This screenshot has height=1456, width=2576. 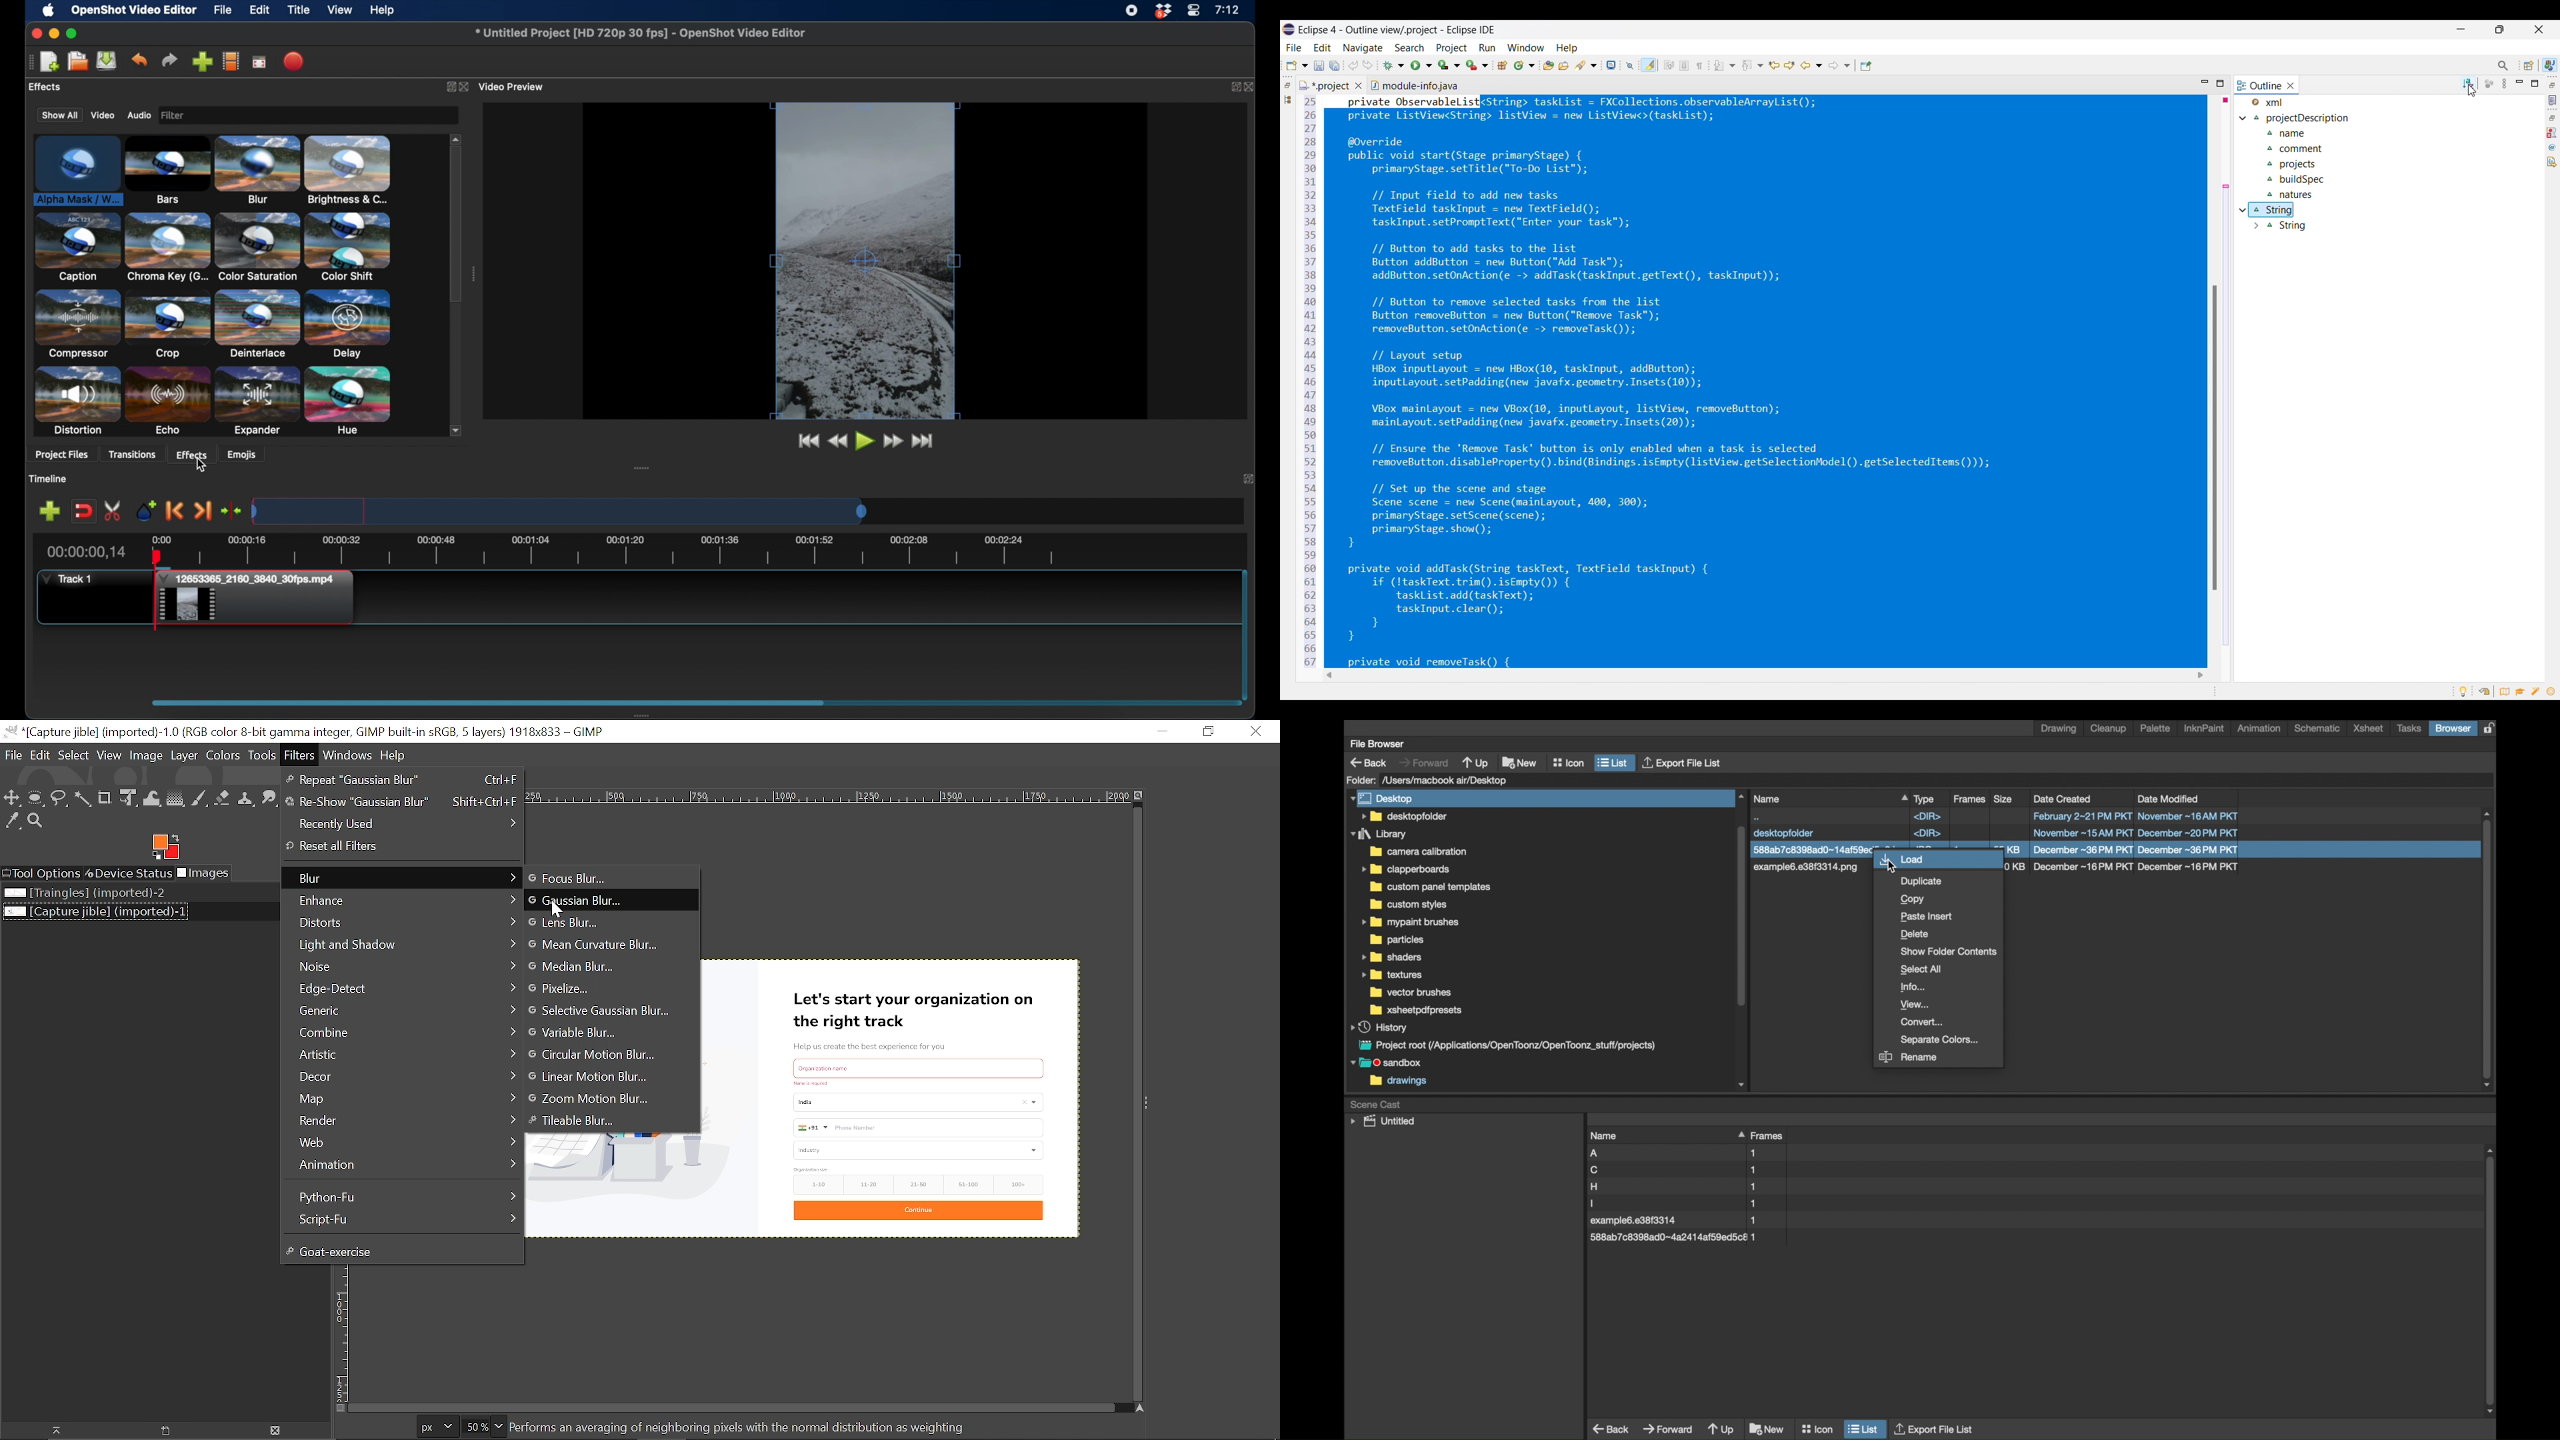 What do you see at coordinates (1502, 65) in the screenshot?
I see `New Java package` at bounding box center [1502, 65].